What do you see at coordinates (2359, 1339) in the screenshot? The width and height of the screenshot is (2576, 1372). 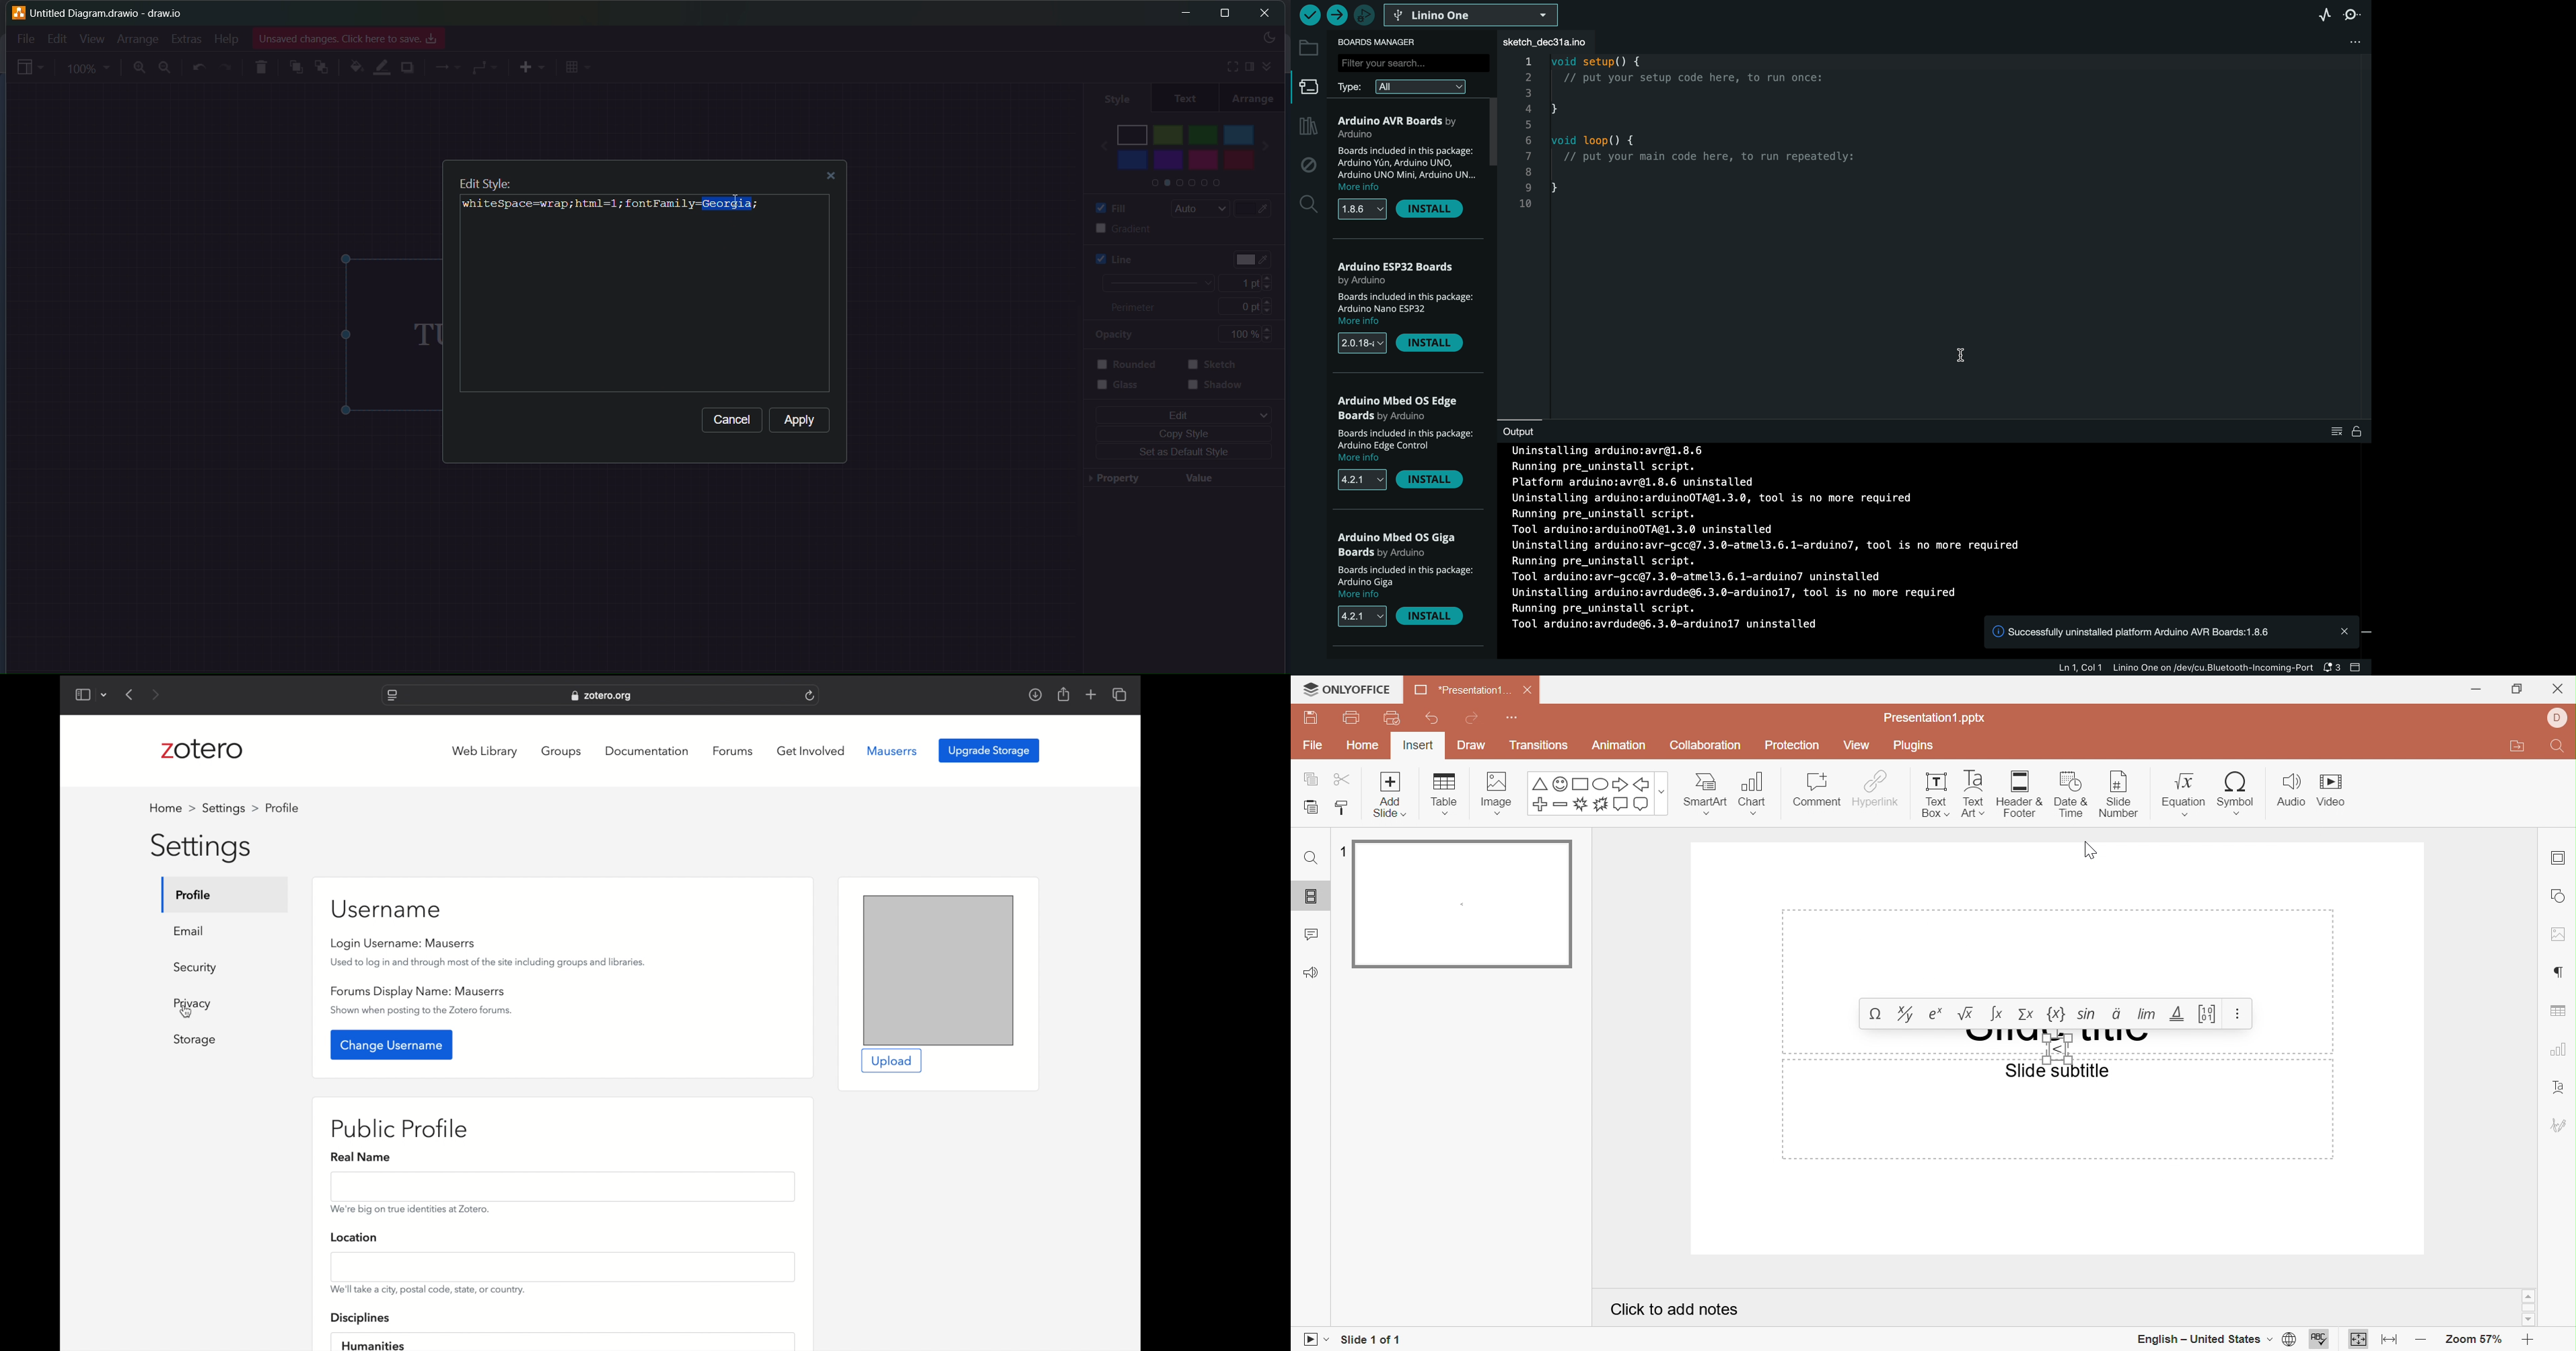 I see `Fit to slide` at bounding box center [2359, 1339].